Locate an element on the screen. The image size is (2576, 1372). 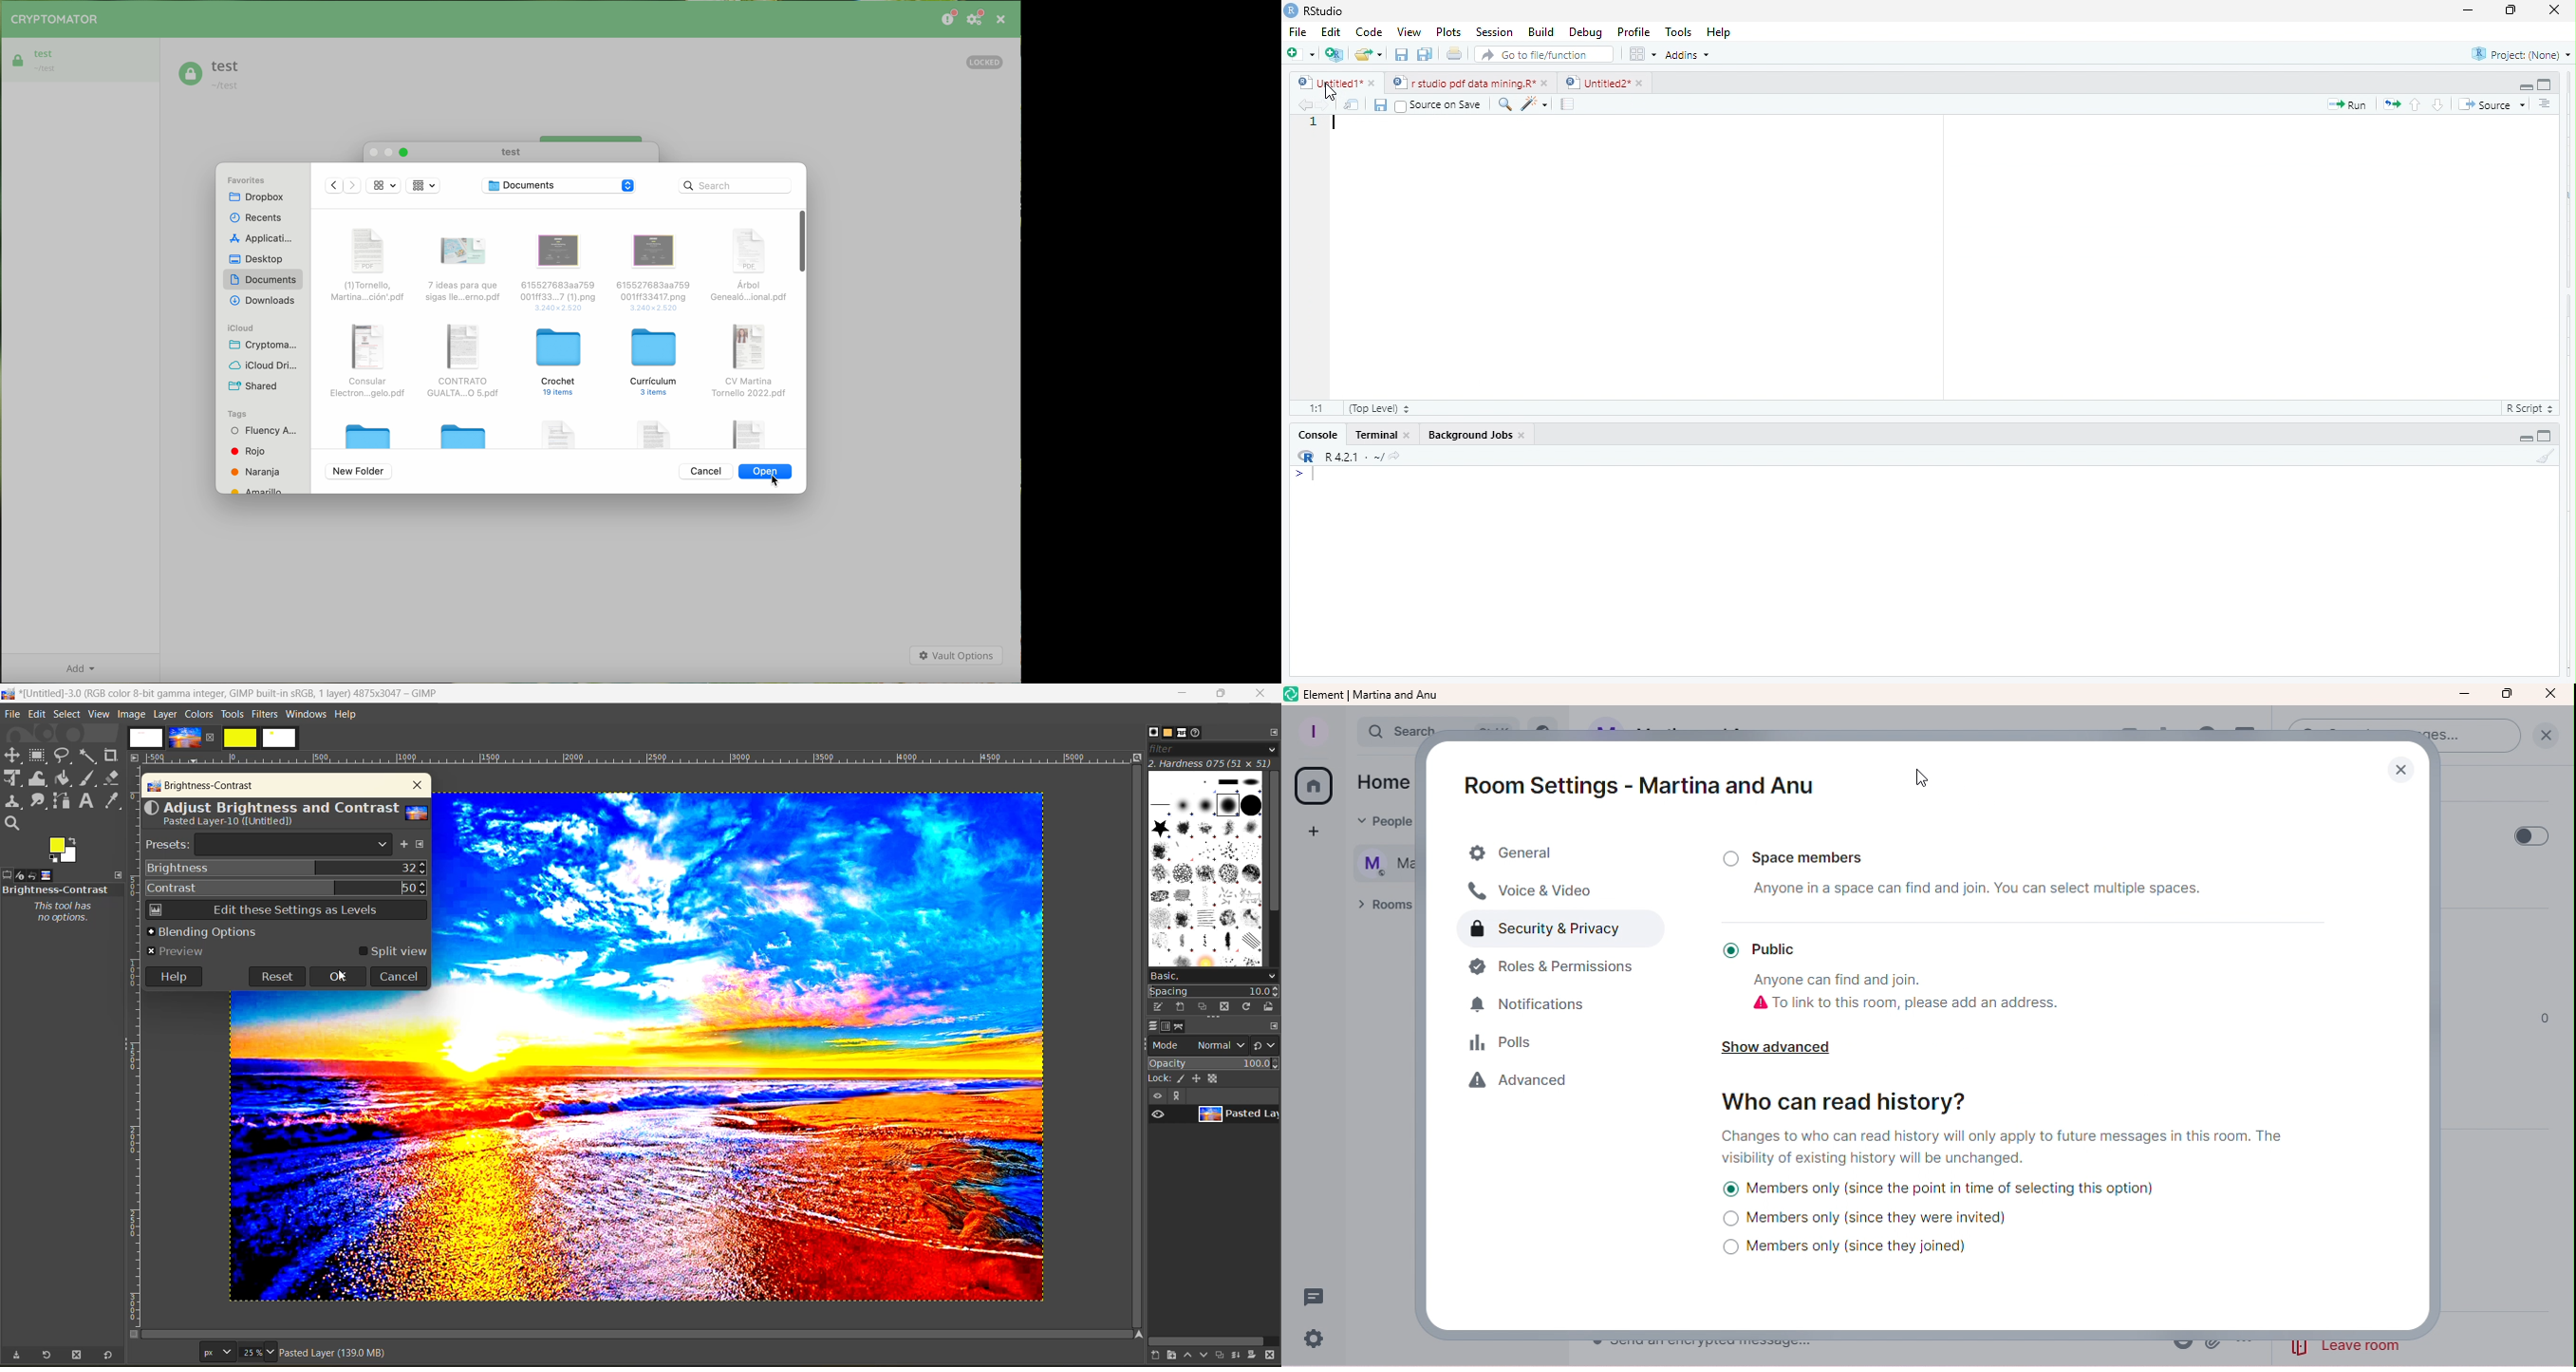
File is located at coordinates (1297, 32).